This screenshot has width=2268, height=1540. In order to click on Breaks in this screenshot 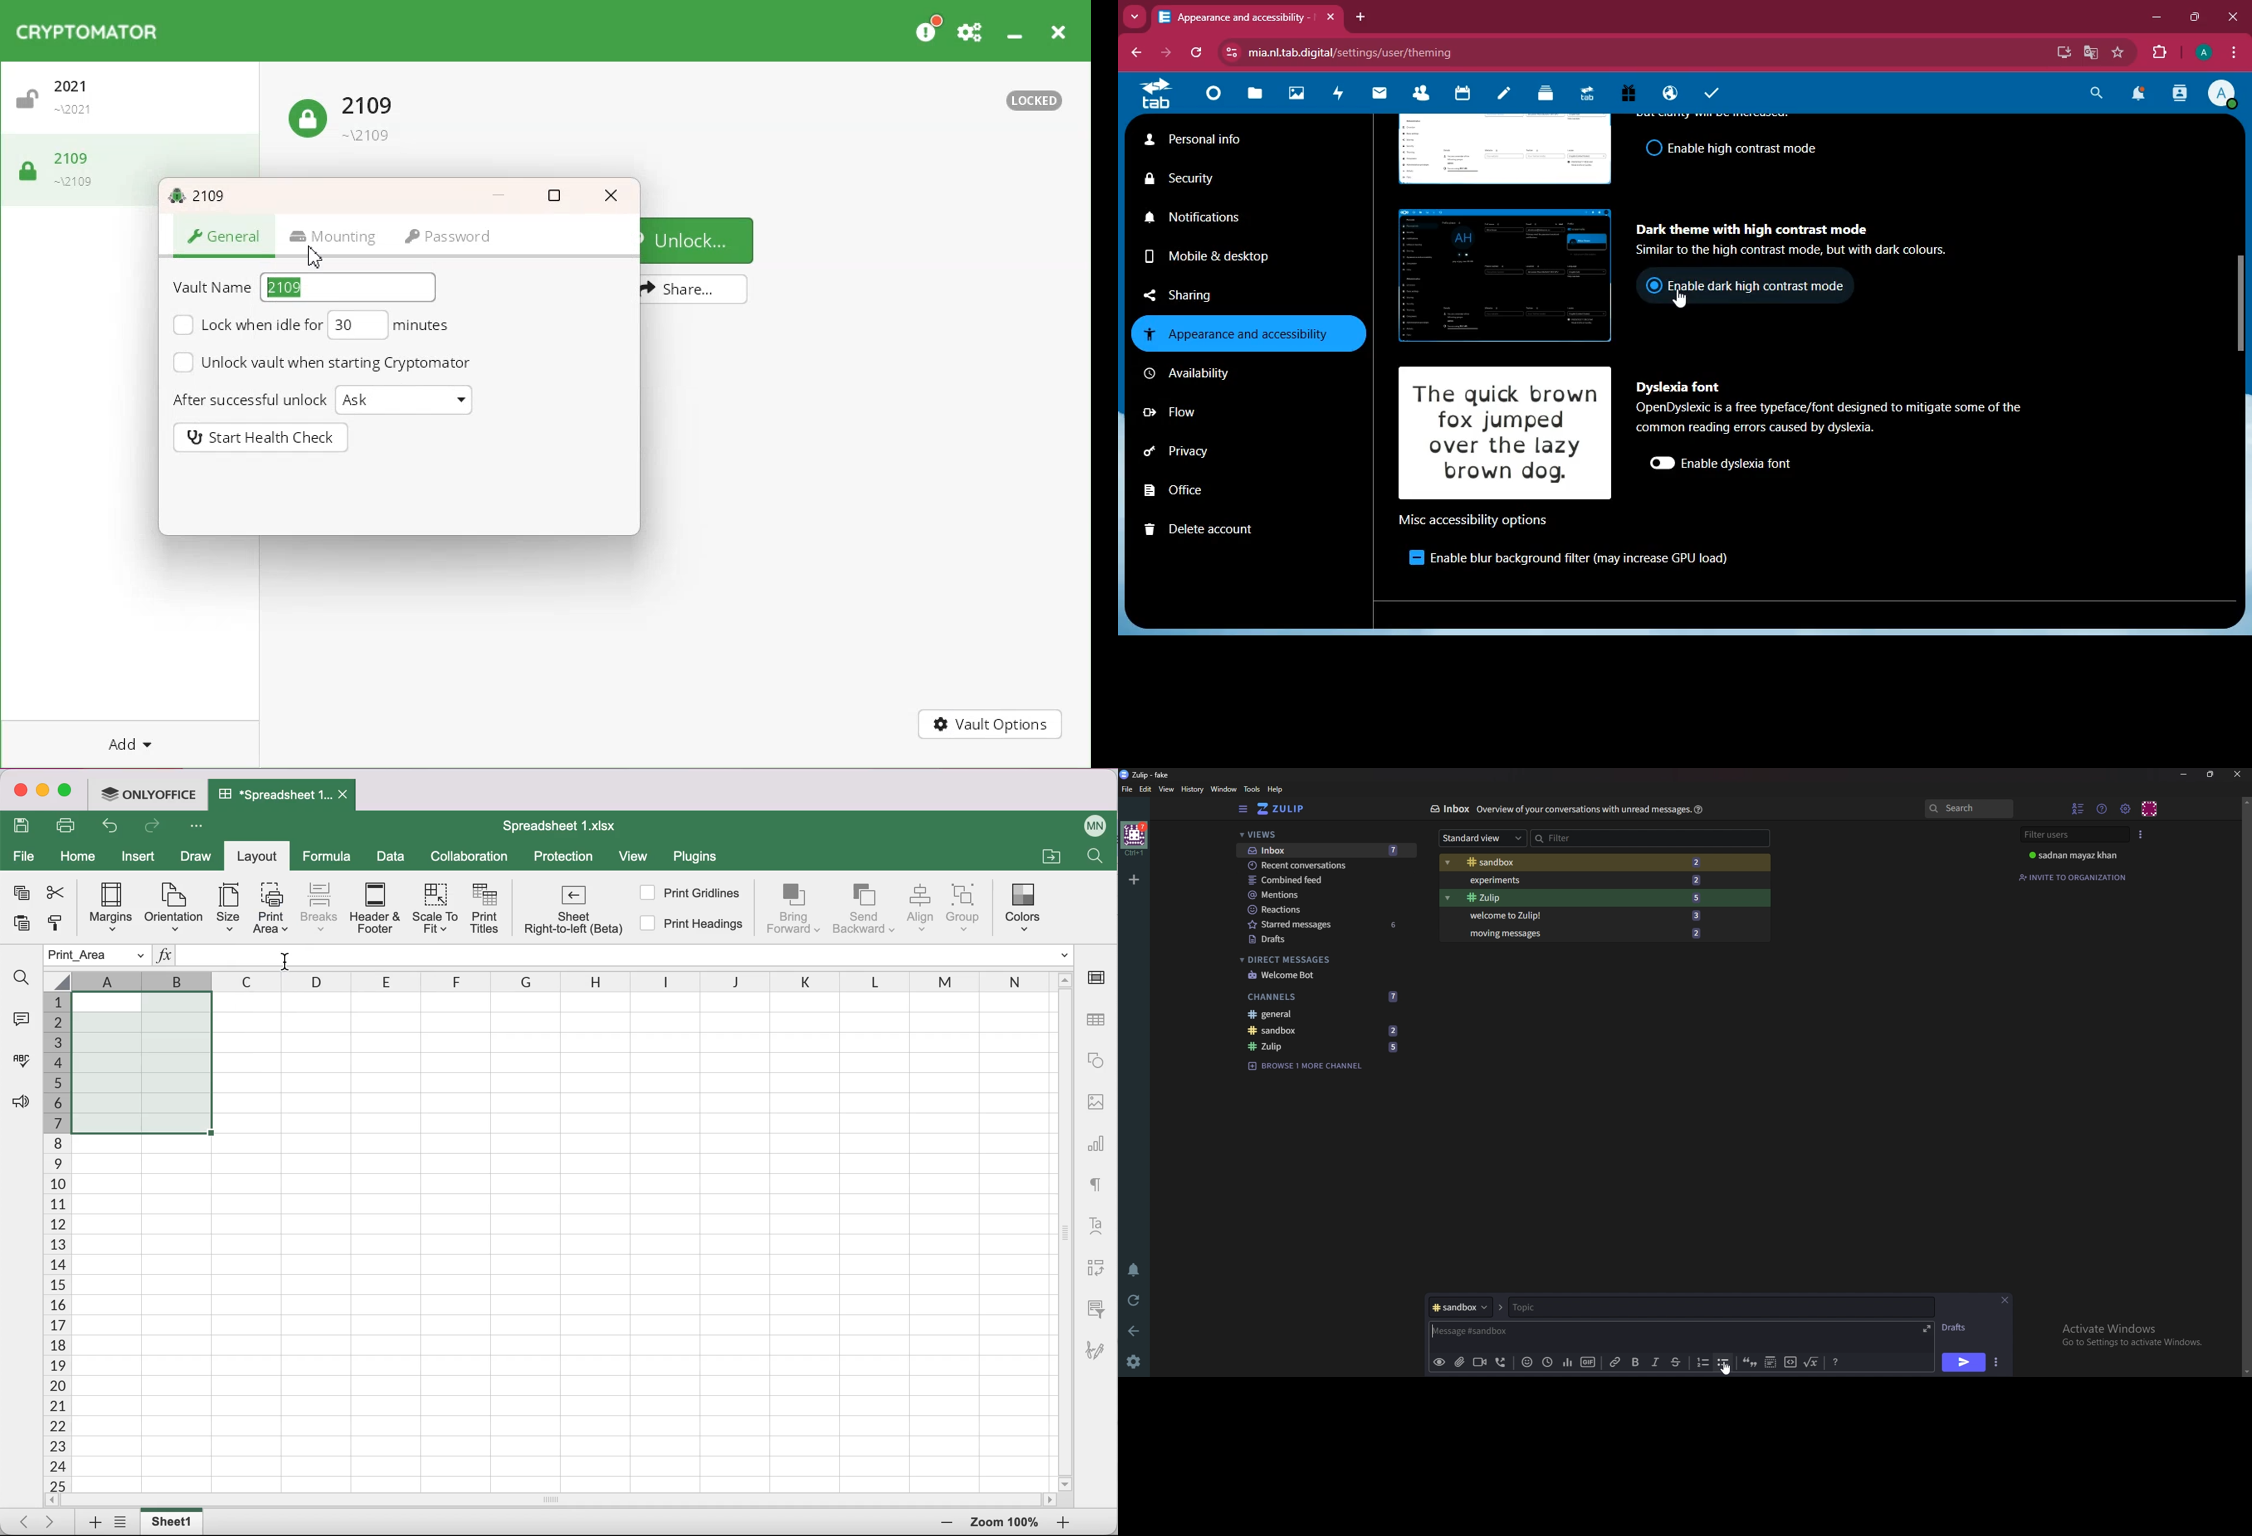, I will do `click(319, 907)`.